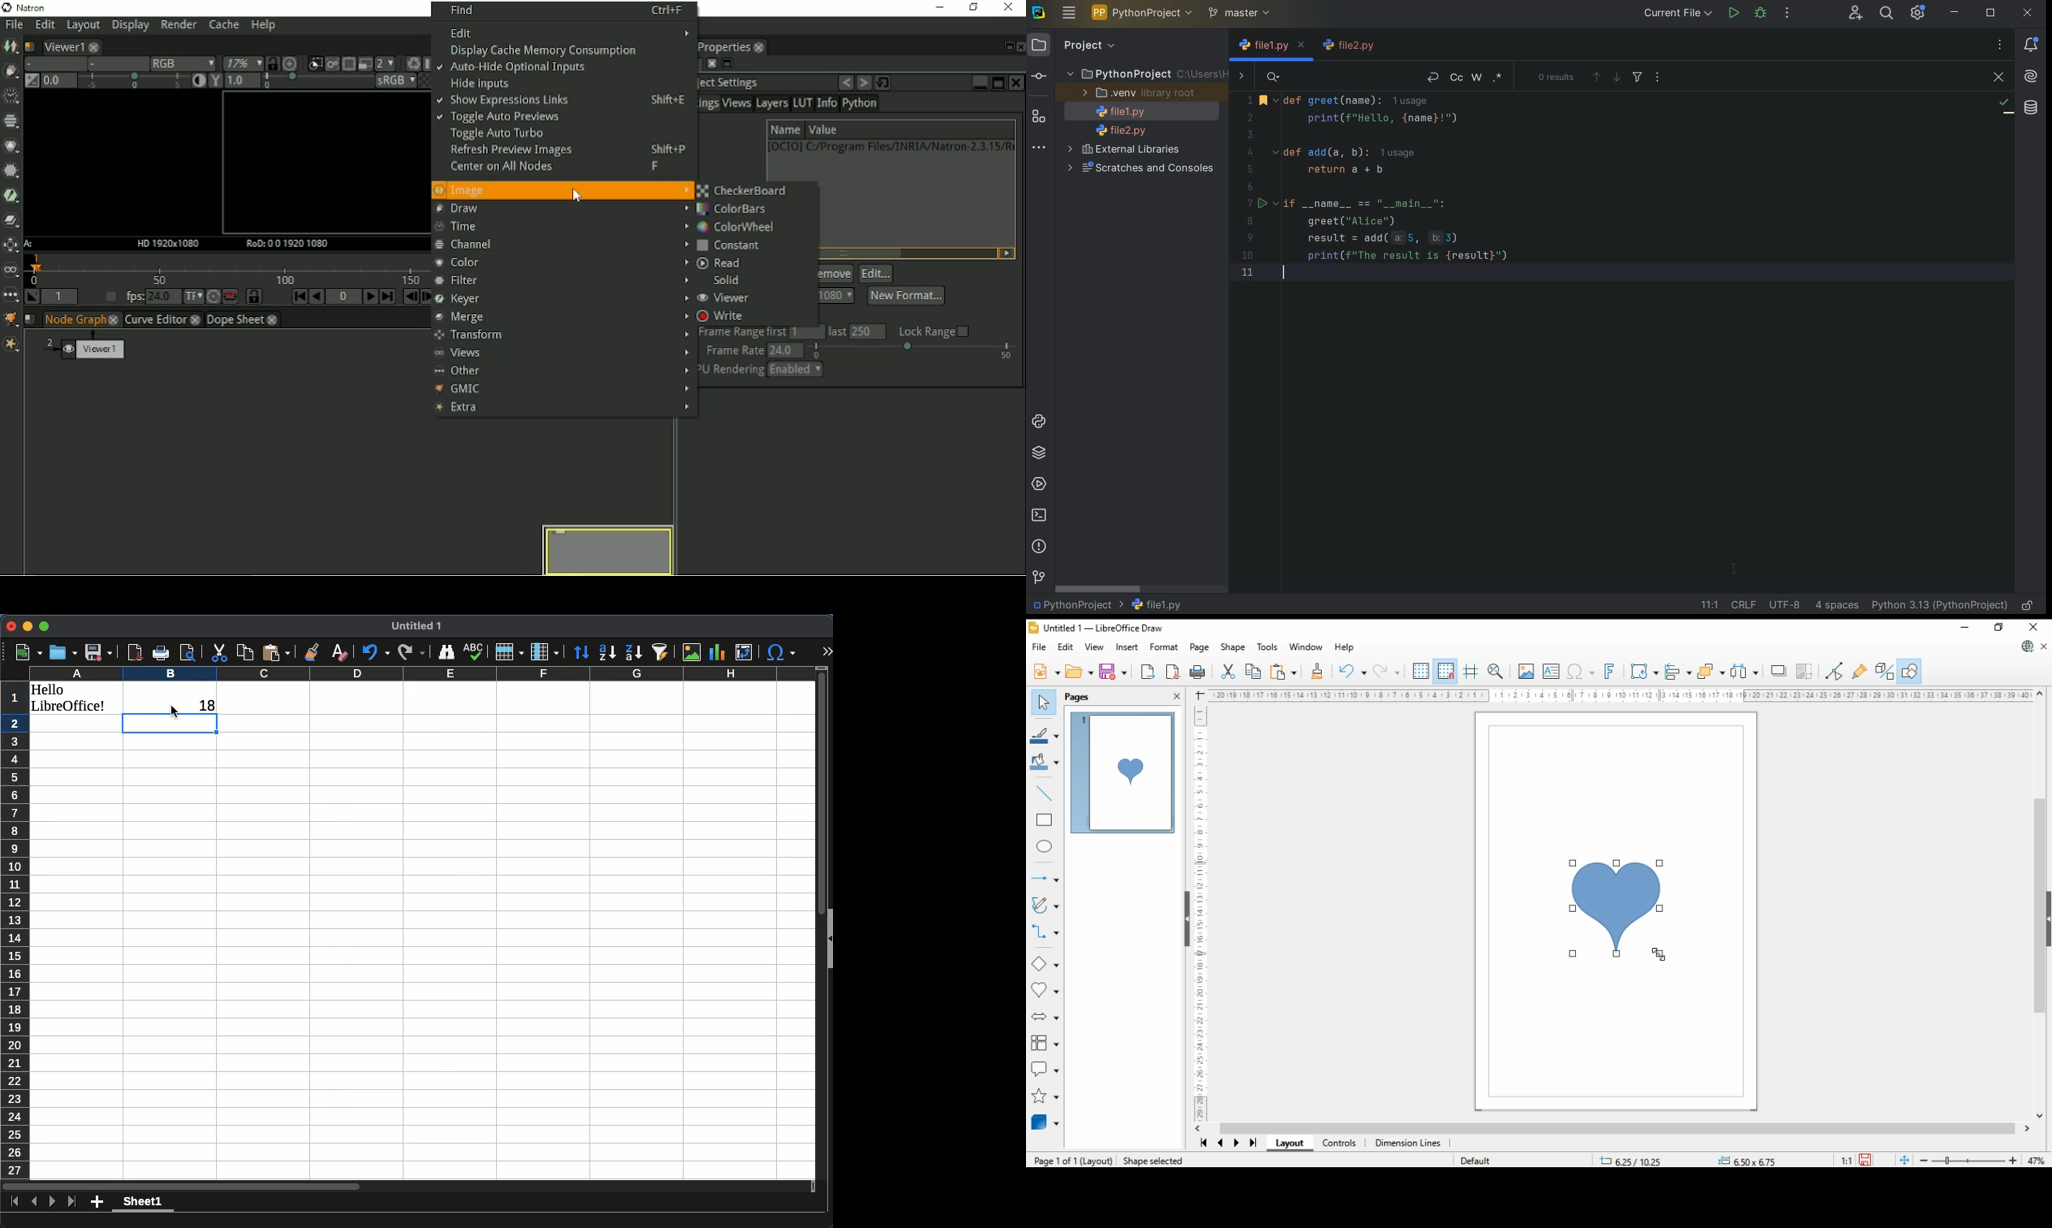  What do you see at coordinates (2005, 106) in the screenshot?
I see `NO PROBLEMS FOUND` at bounding box center [2005, 106].